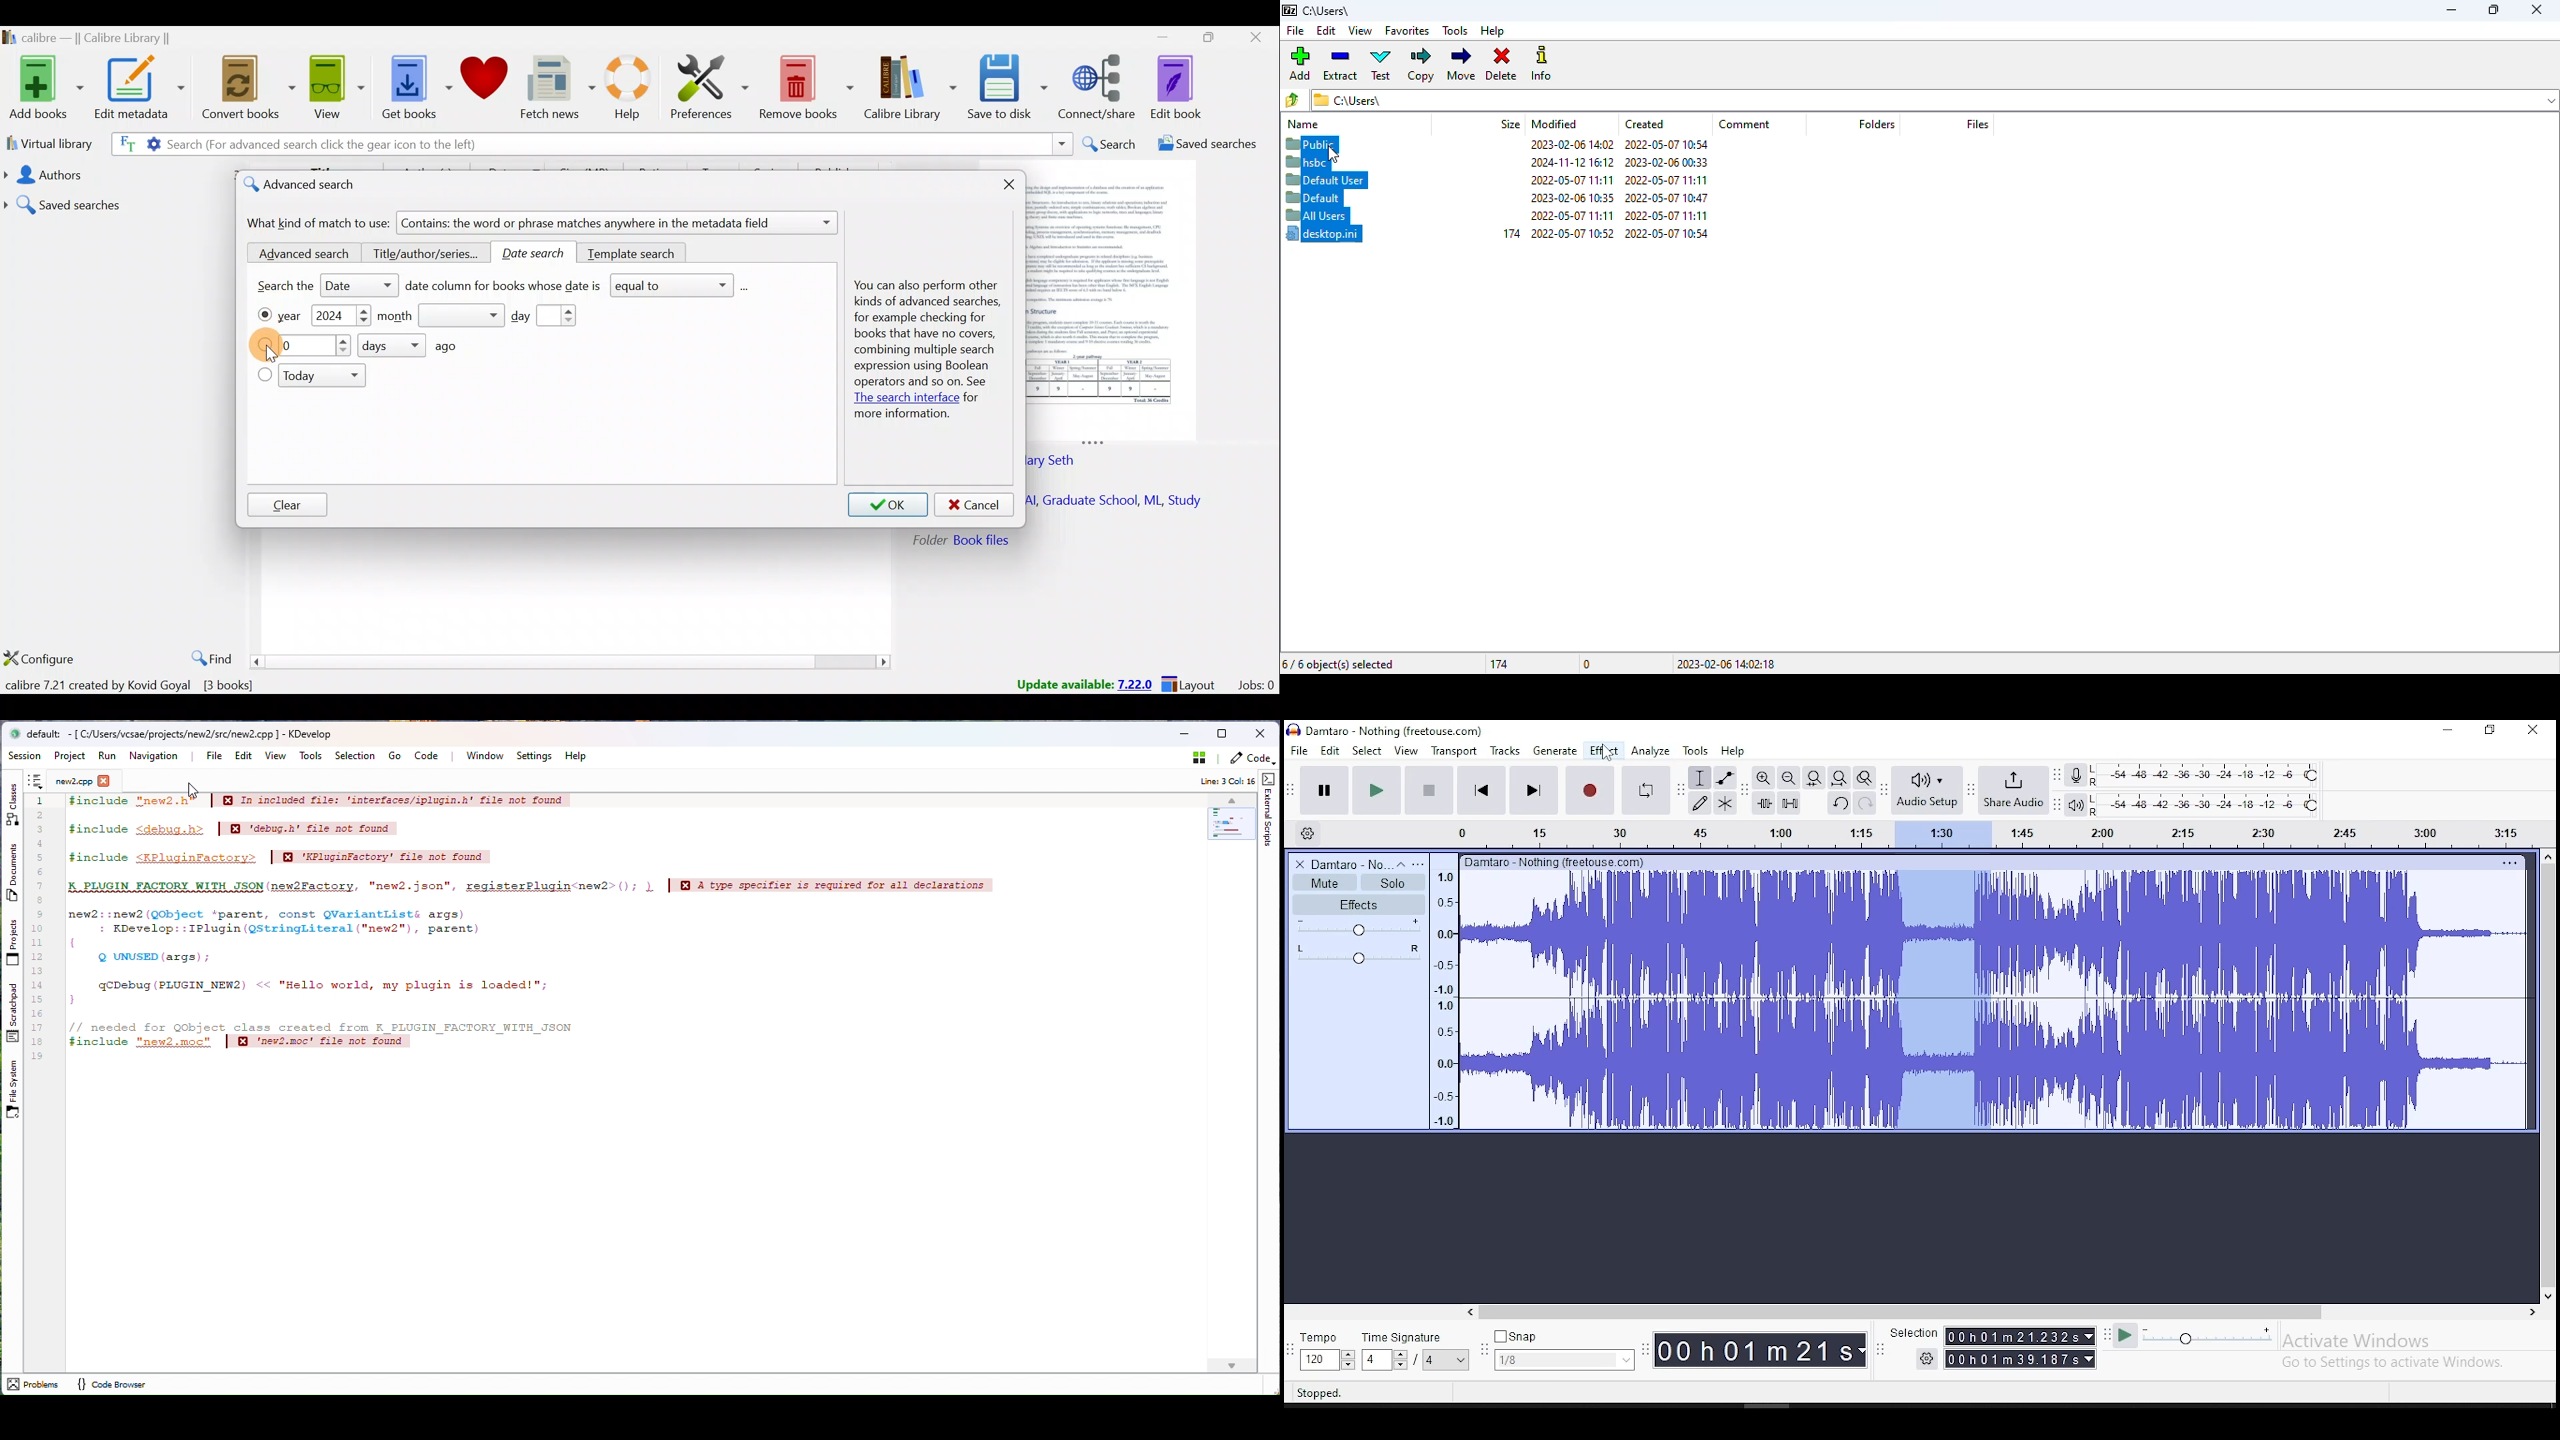  Describe the element at coordinates (316, 287) in the screenshot. I see `Search the date` at that location.